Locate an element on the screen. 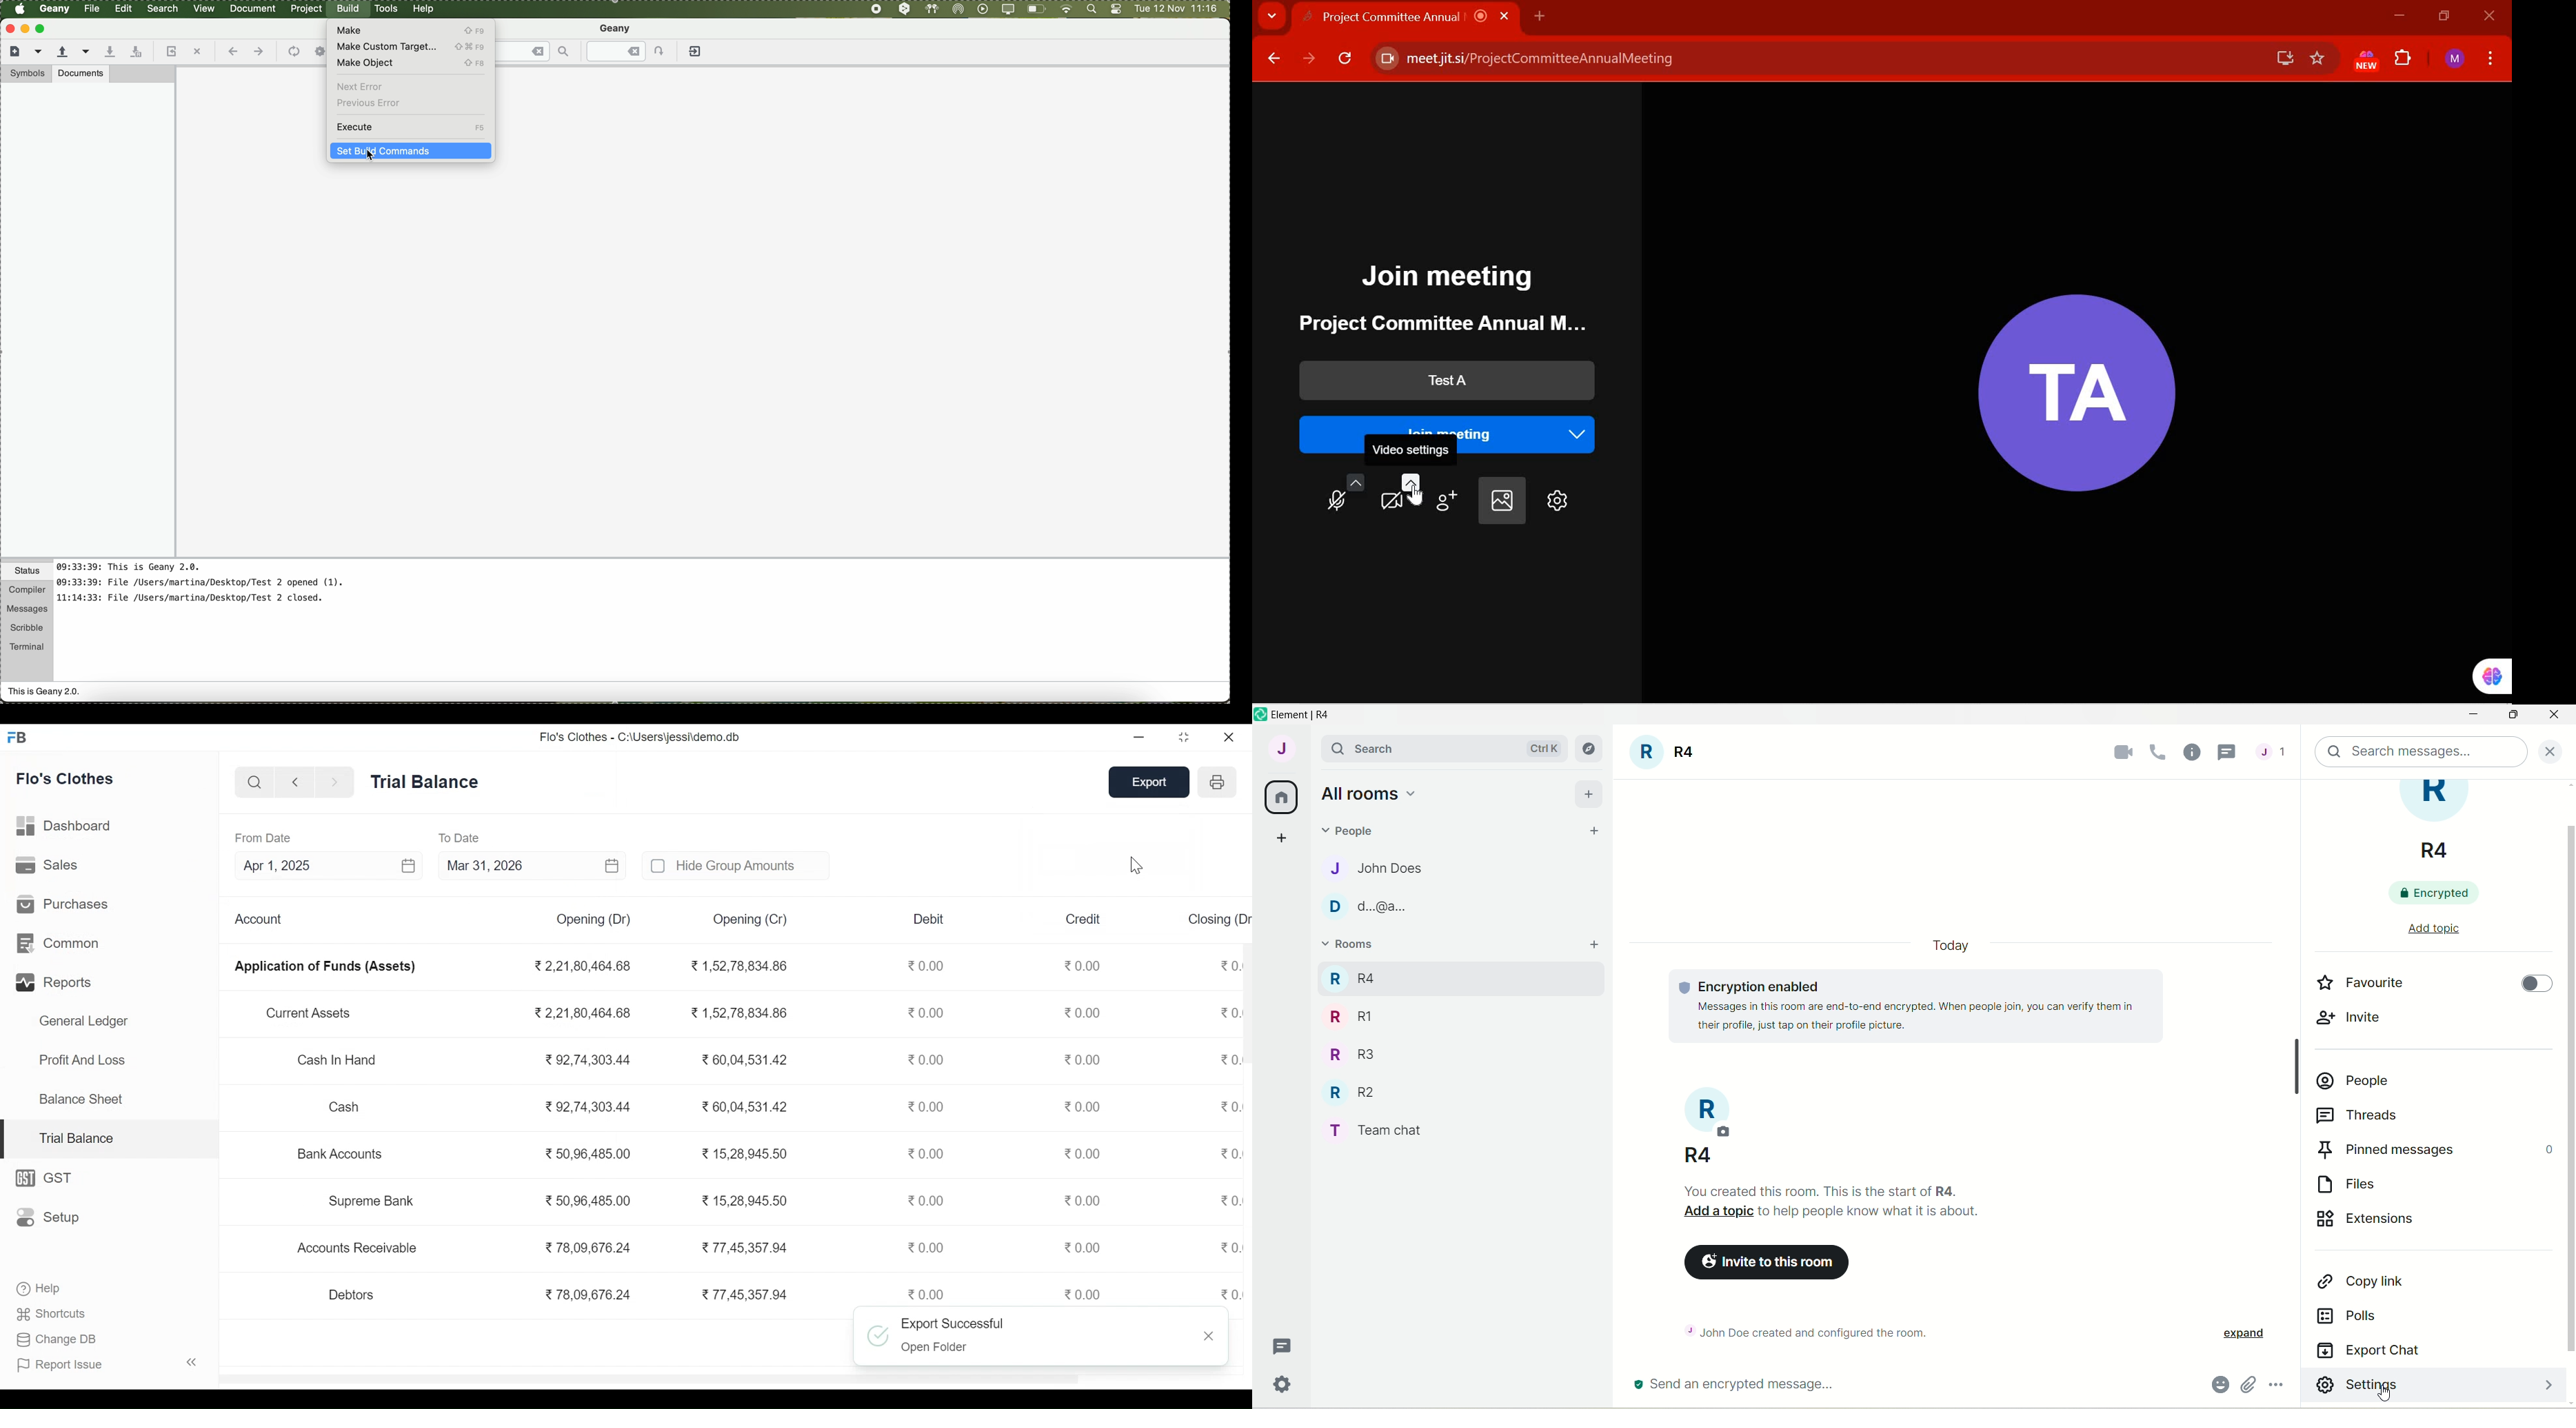 The width and height of the screenshot is (2576, 1428). icon is located at coordinates (292, 52).